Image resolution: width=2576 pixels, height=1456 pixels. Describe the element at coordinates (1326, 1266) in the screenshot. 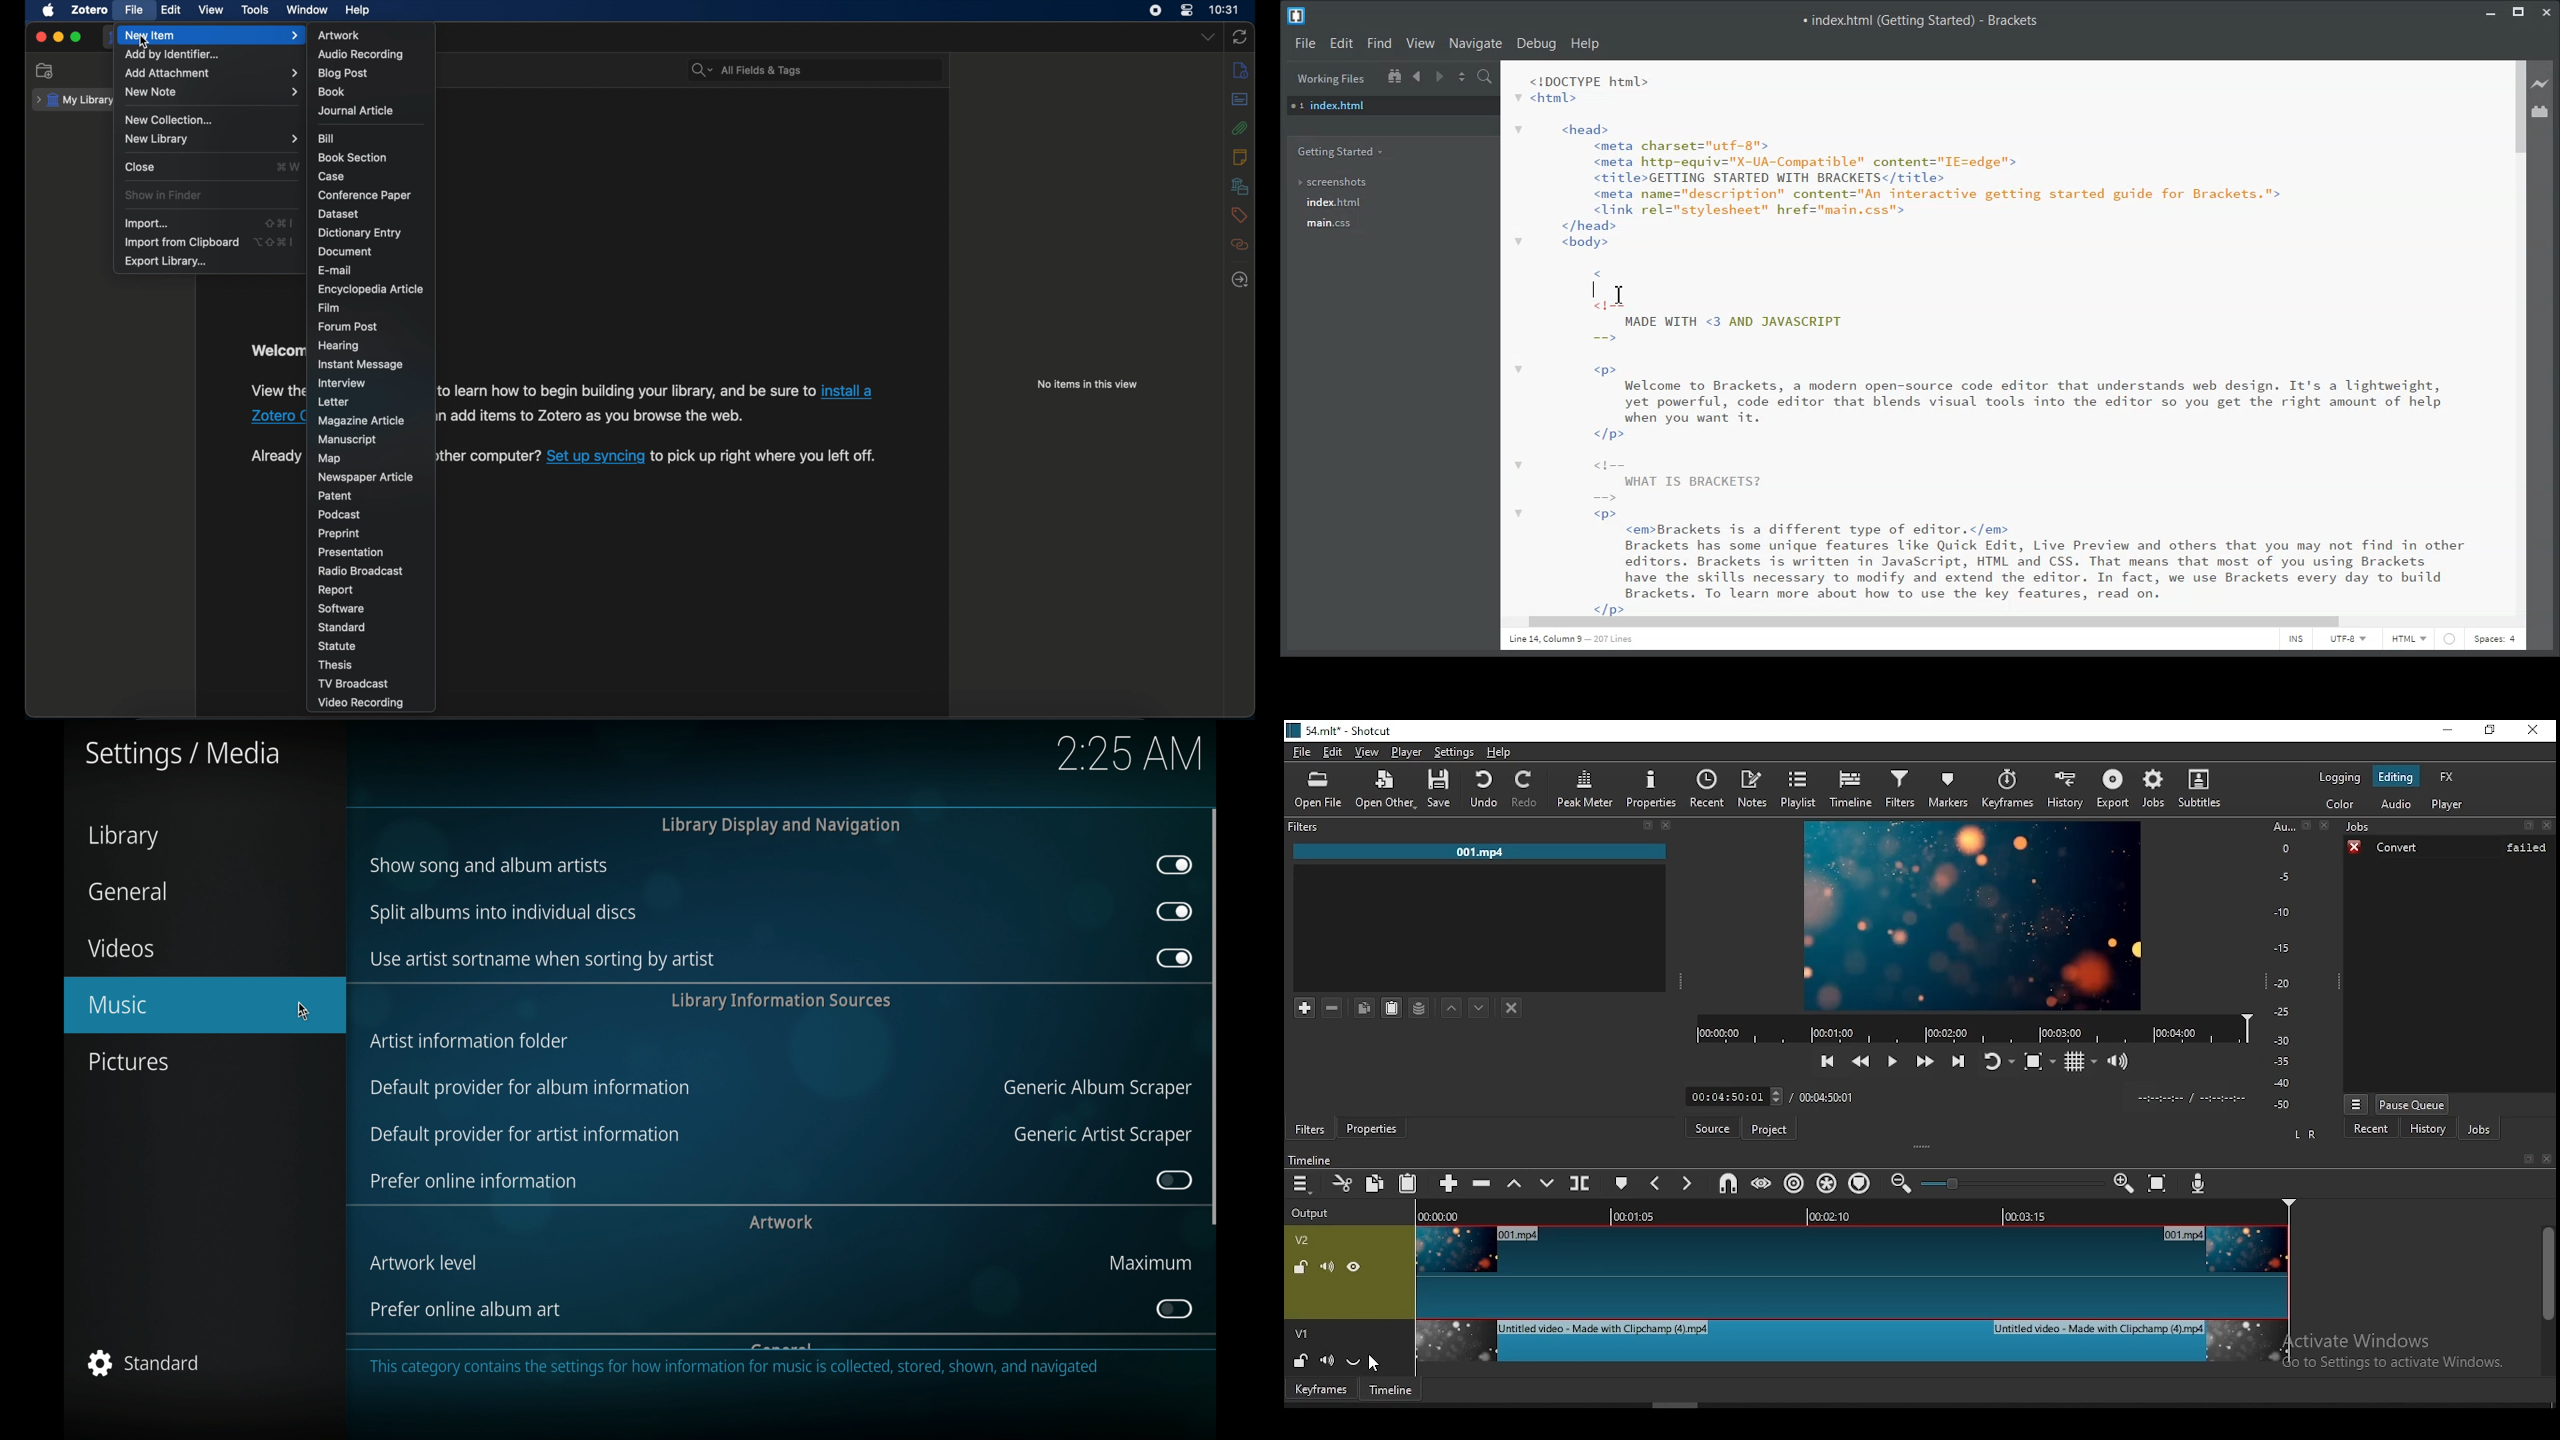

I see `(un)mute` at that location.